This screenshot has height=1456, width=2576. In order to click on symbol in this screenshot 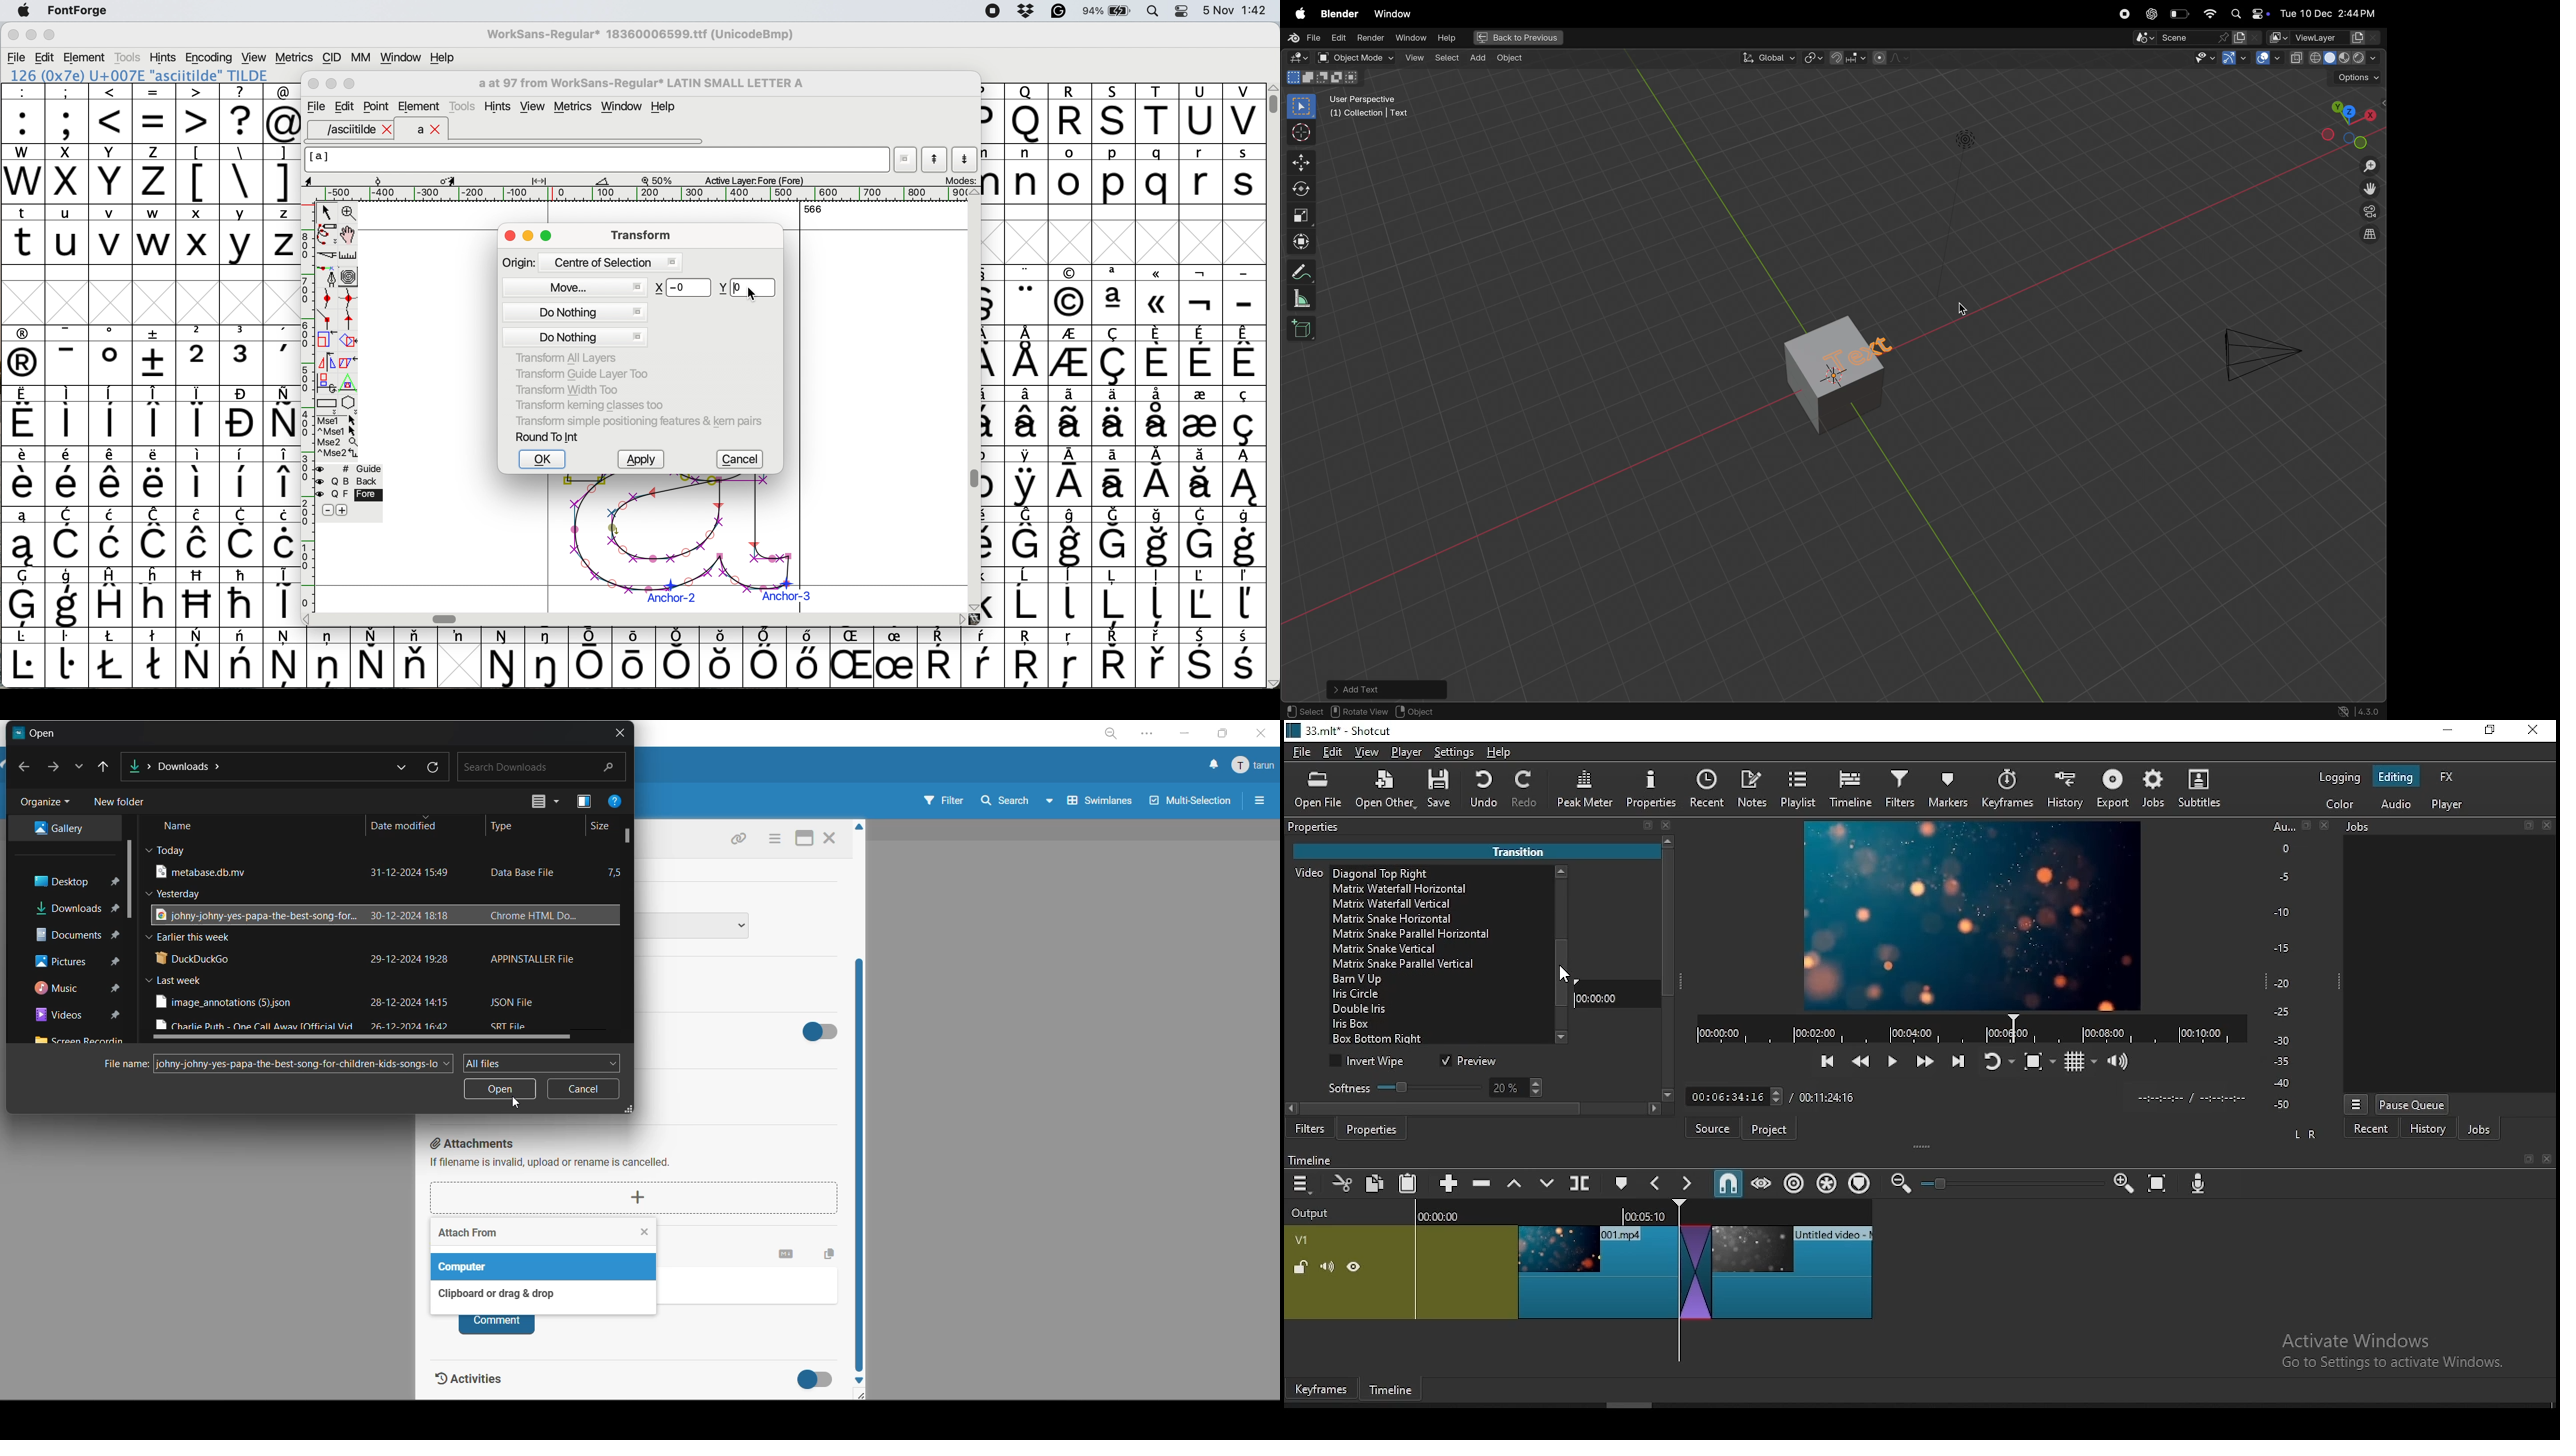, I will do `click(1243, 598)`.